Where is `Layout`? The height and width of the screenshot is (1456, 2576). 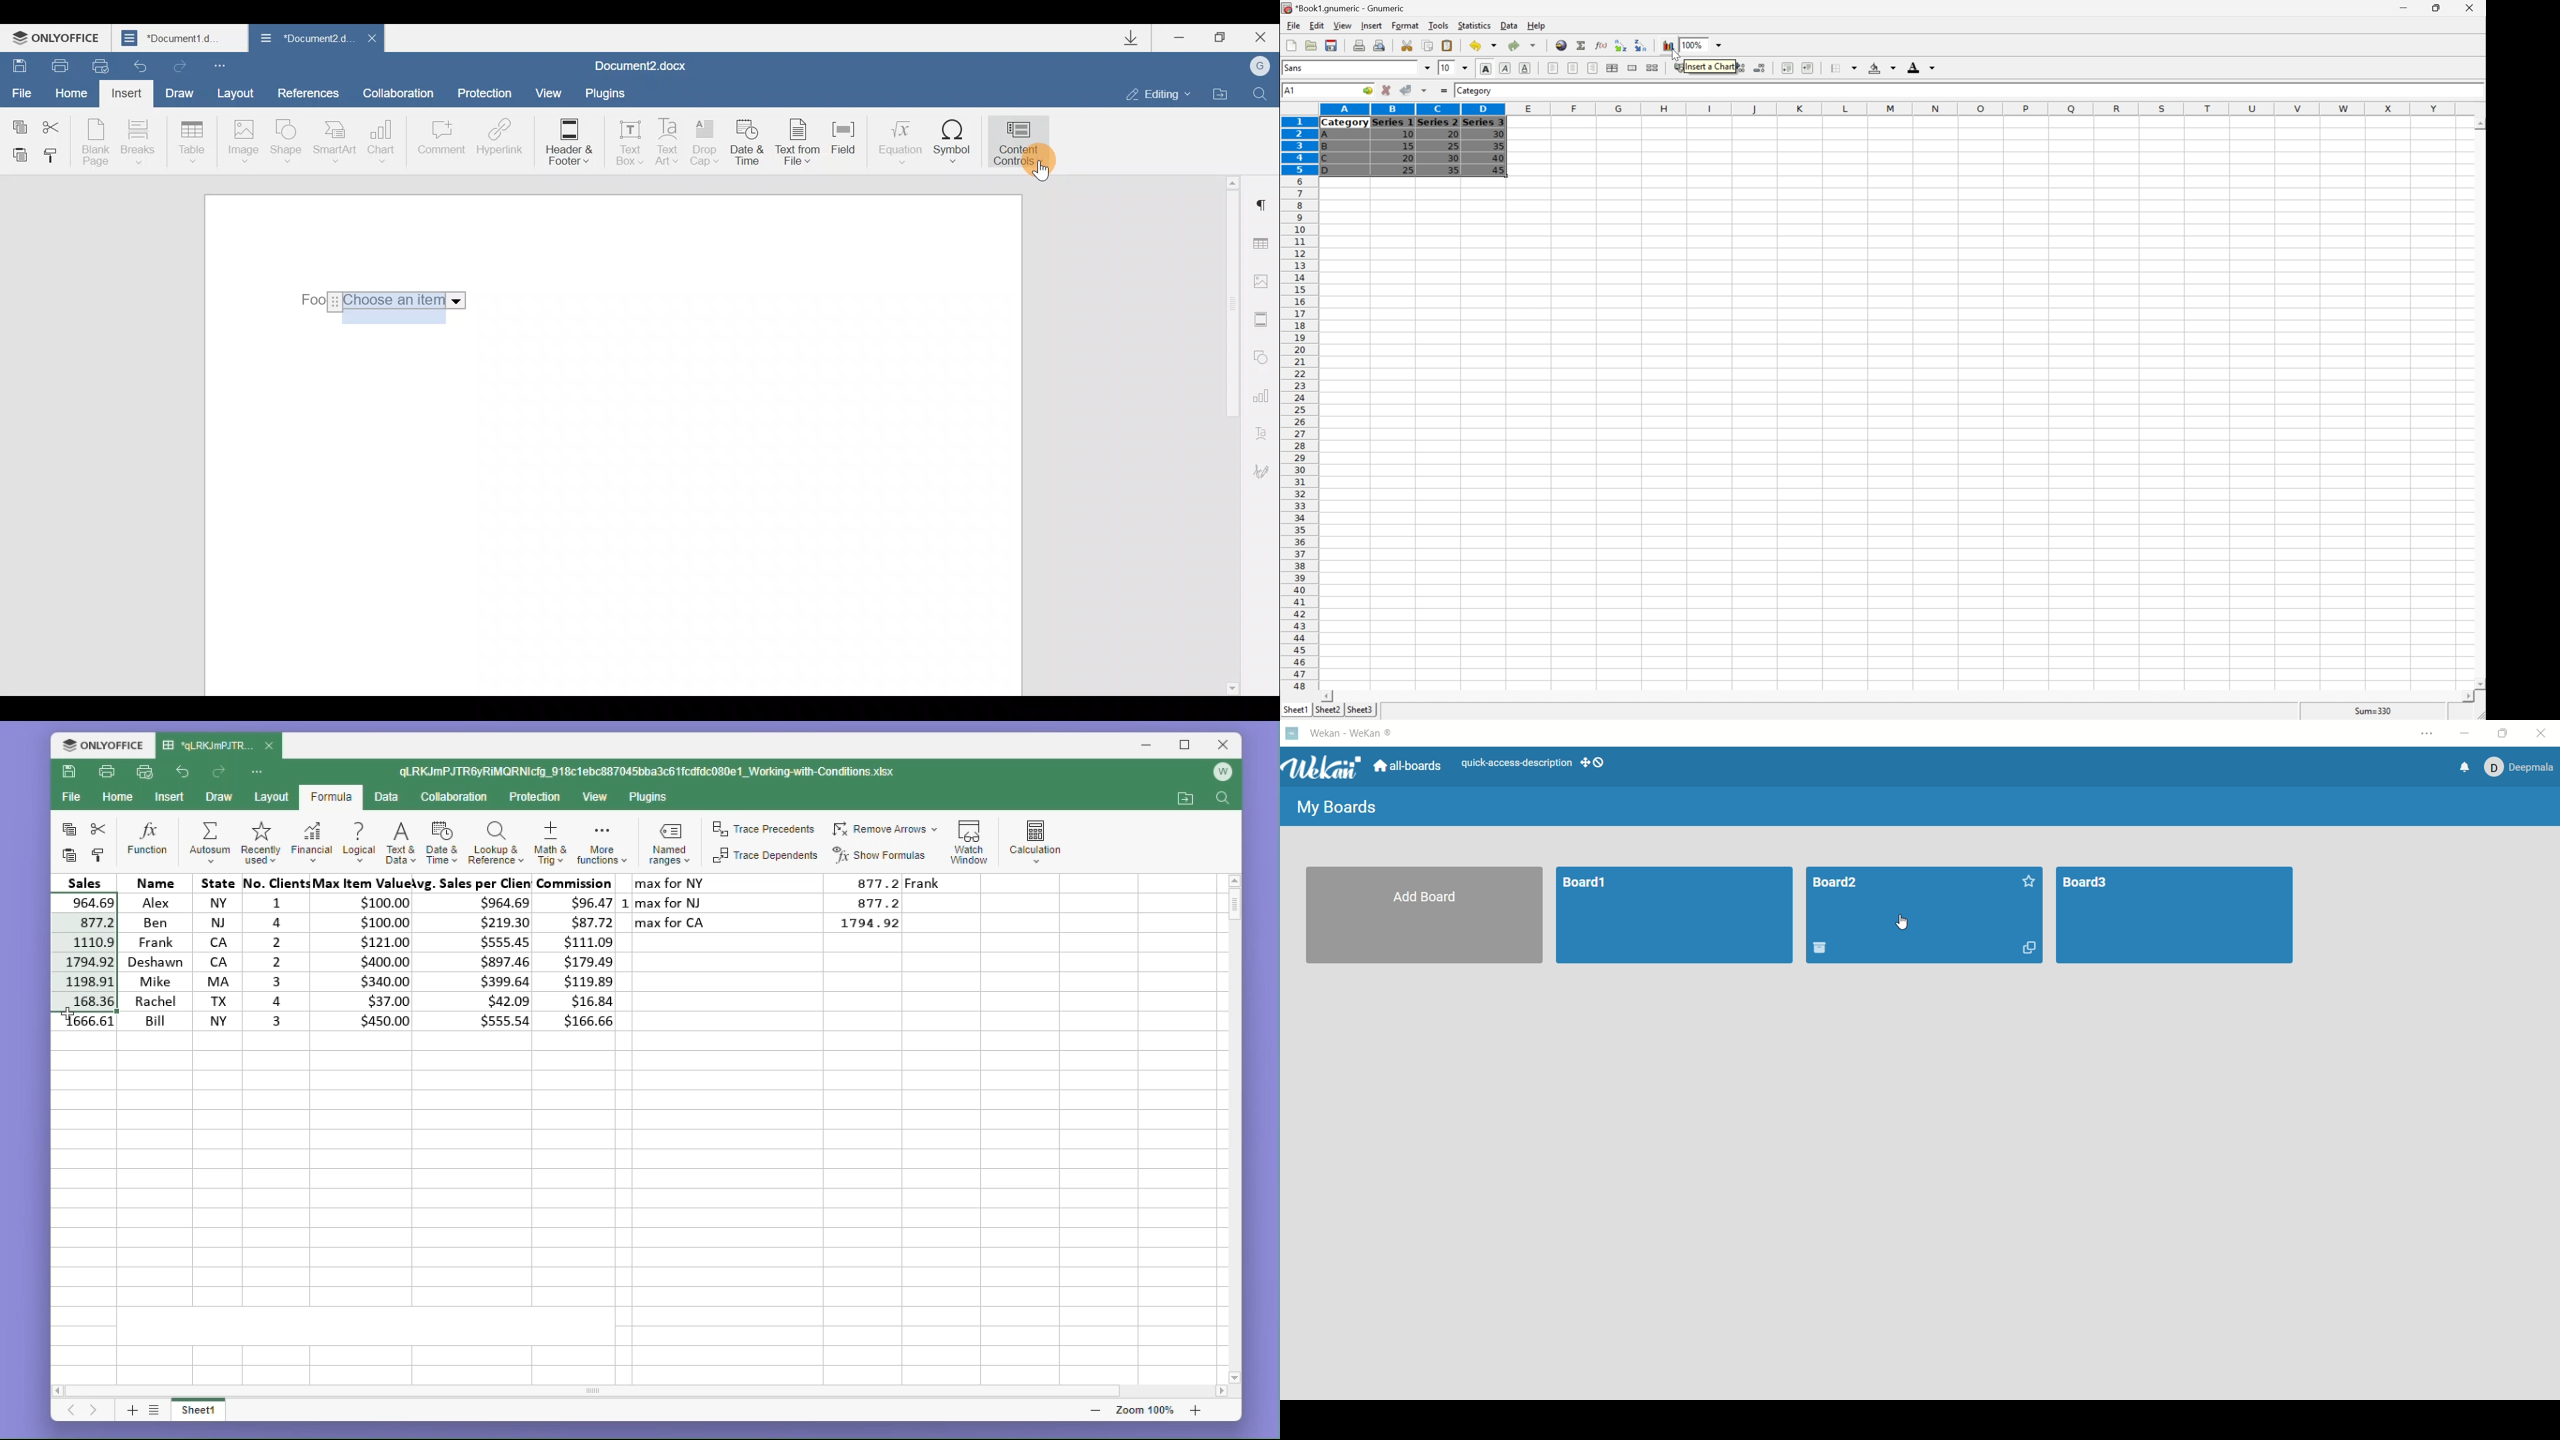
Layout is located at coordinates (235, 93).